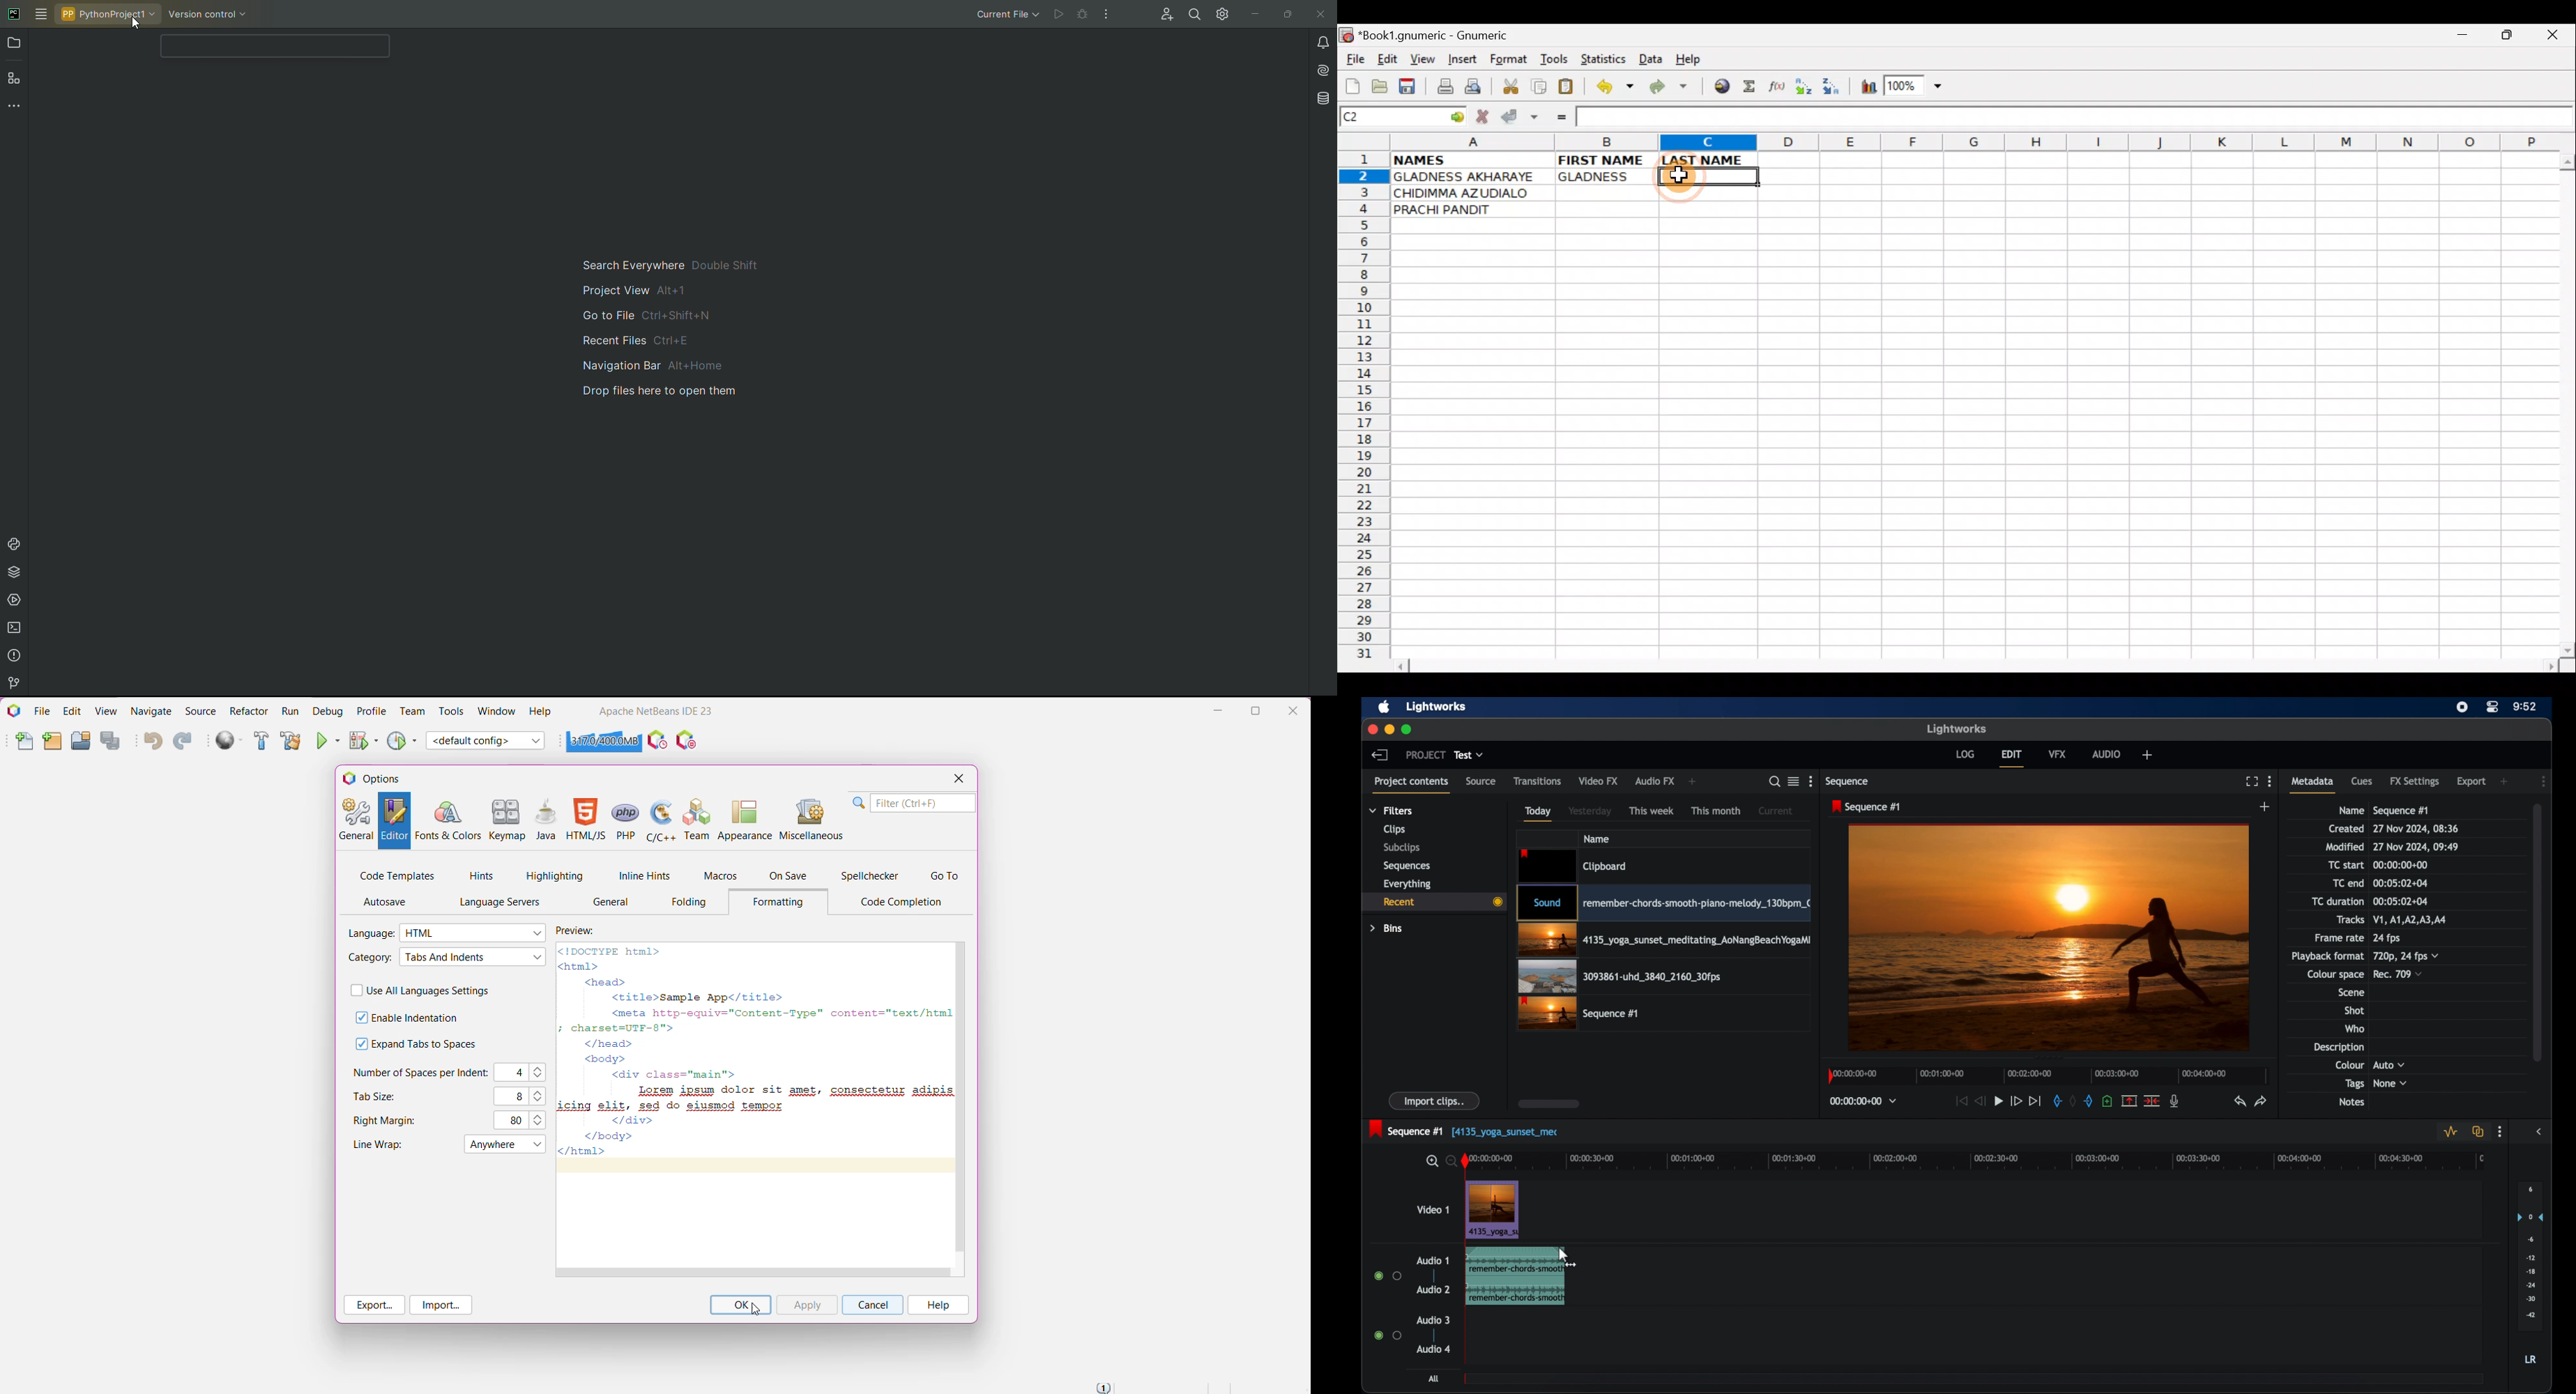 Image resolution: width=2576 pixels, height=1400 pixels. I want to click on NAMES, so click(1461, 159).